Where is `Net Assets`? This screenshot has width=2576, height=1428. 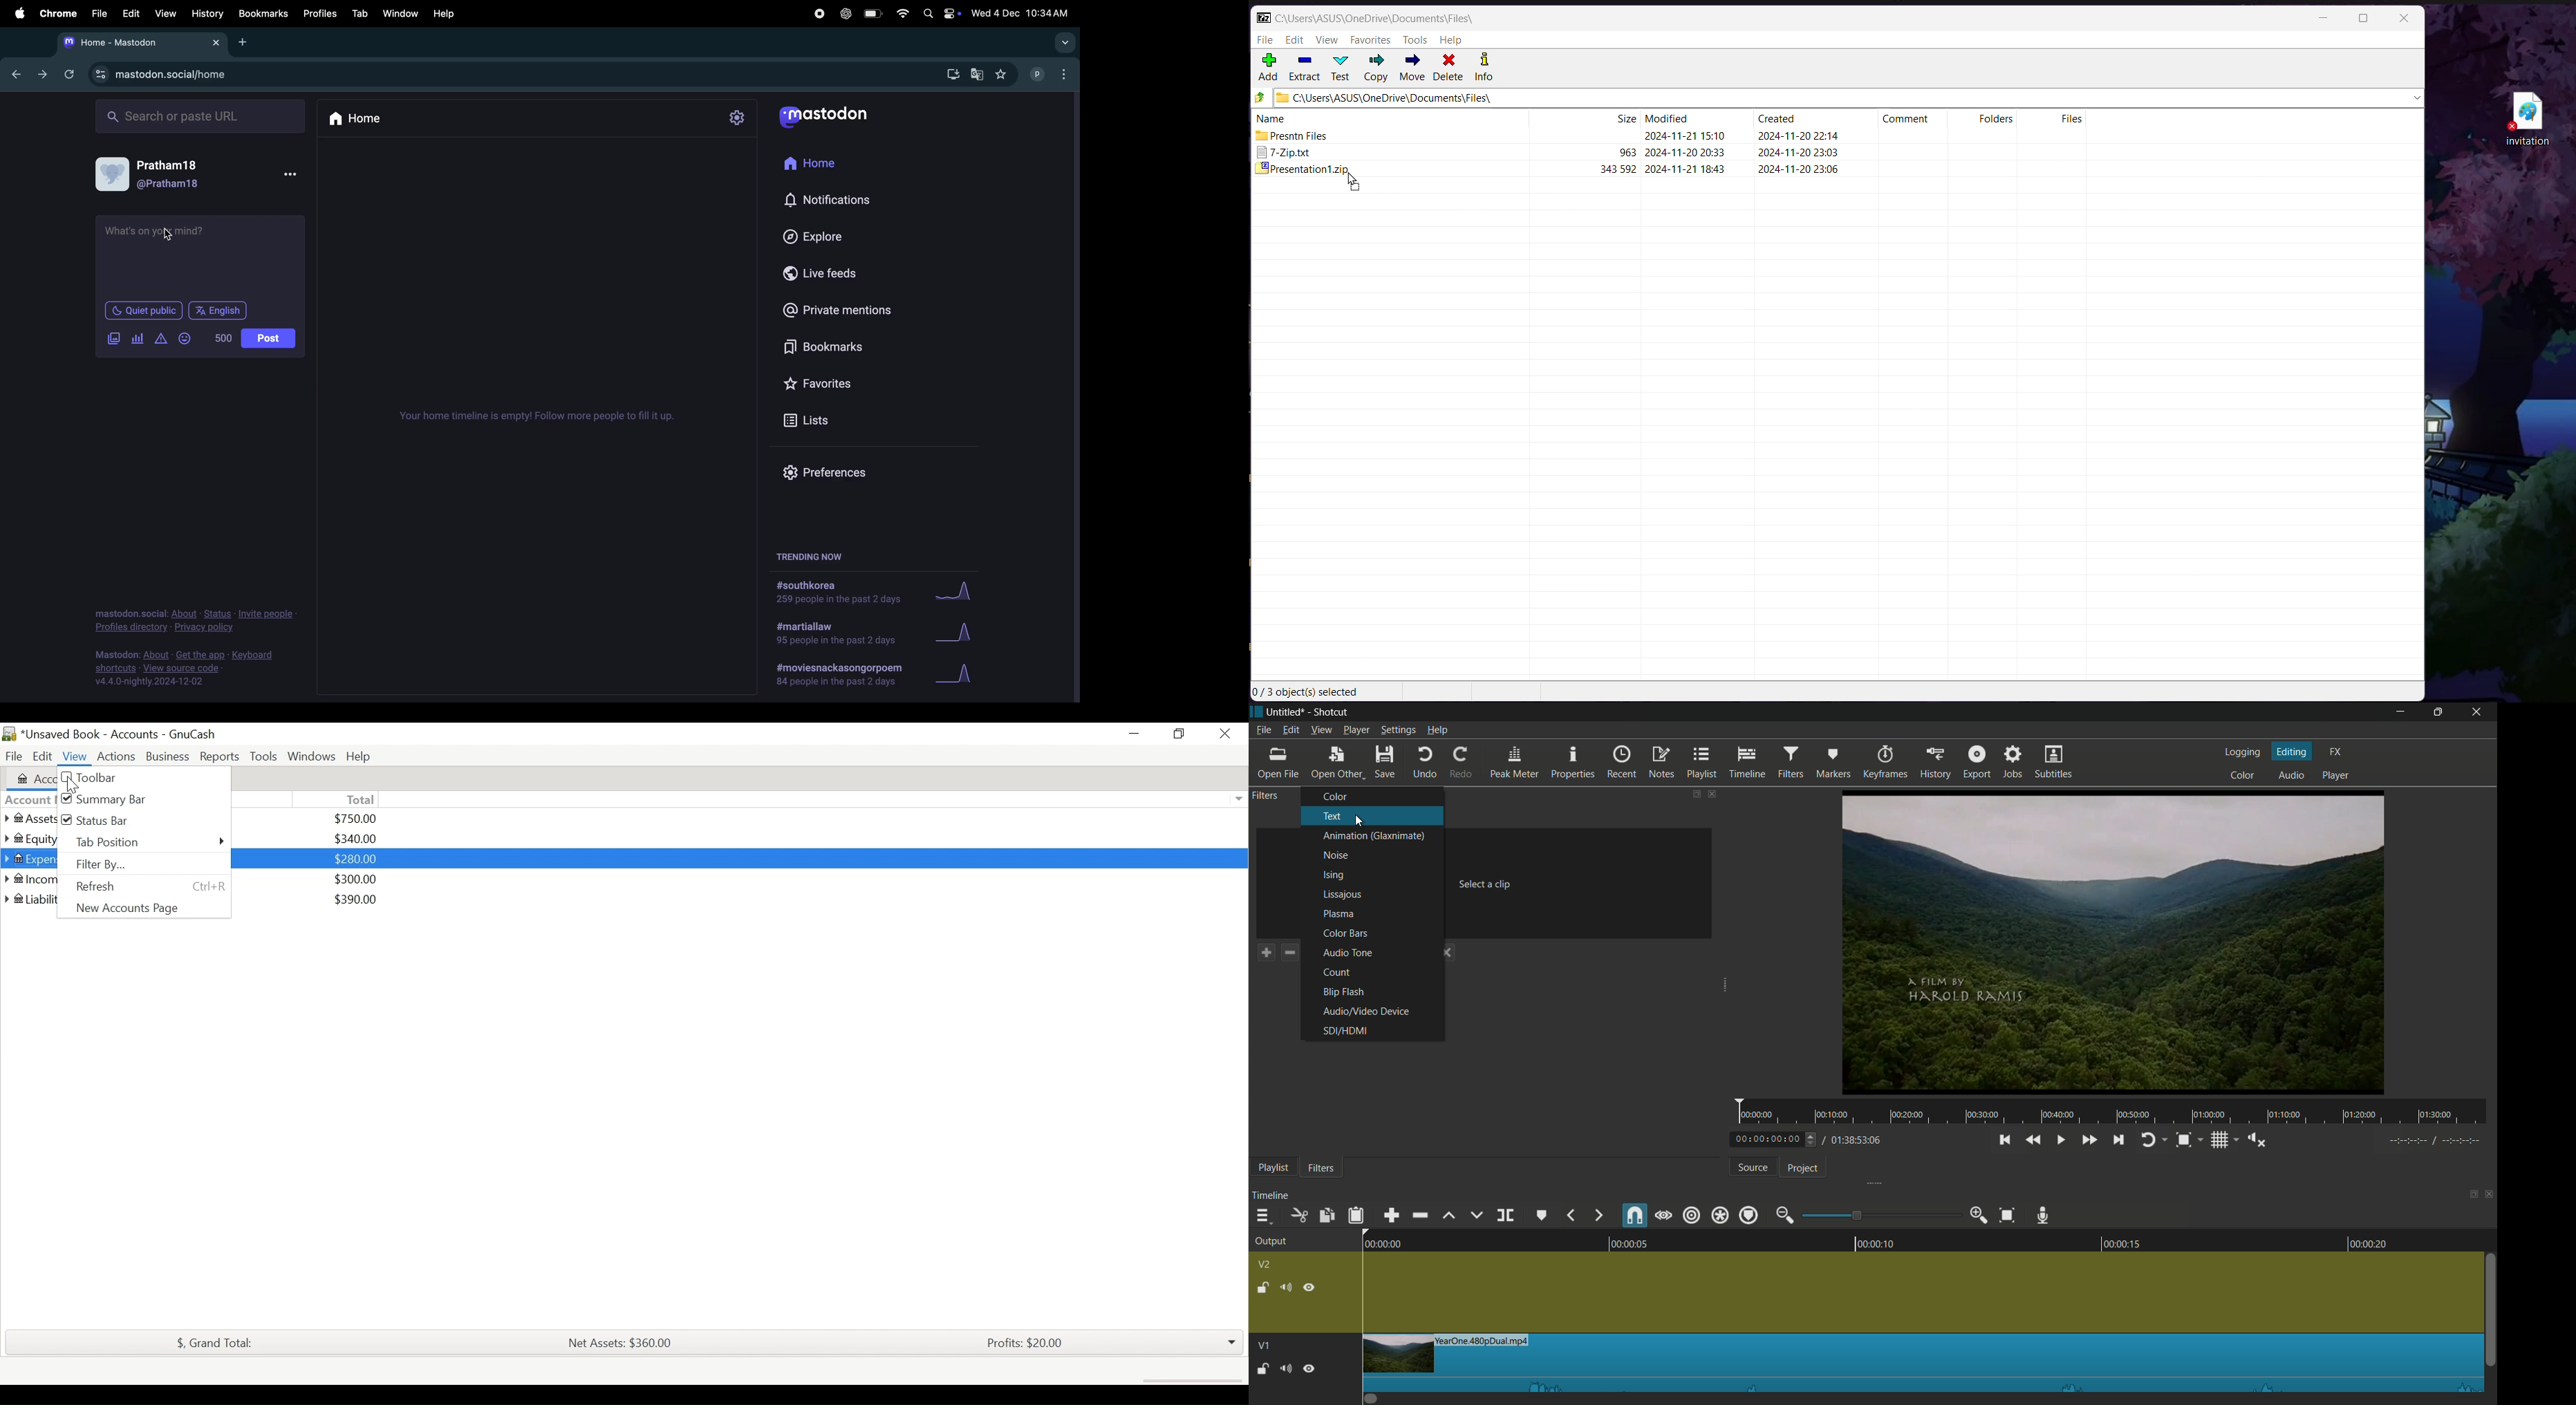 Net Assets is located at coordinates (619, 1343).